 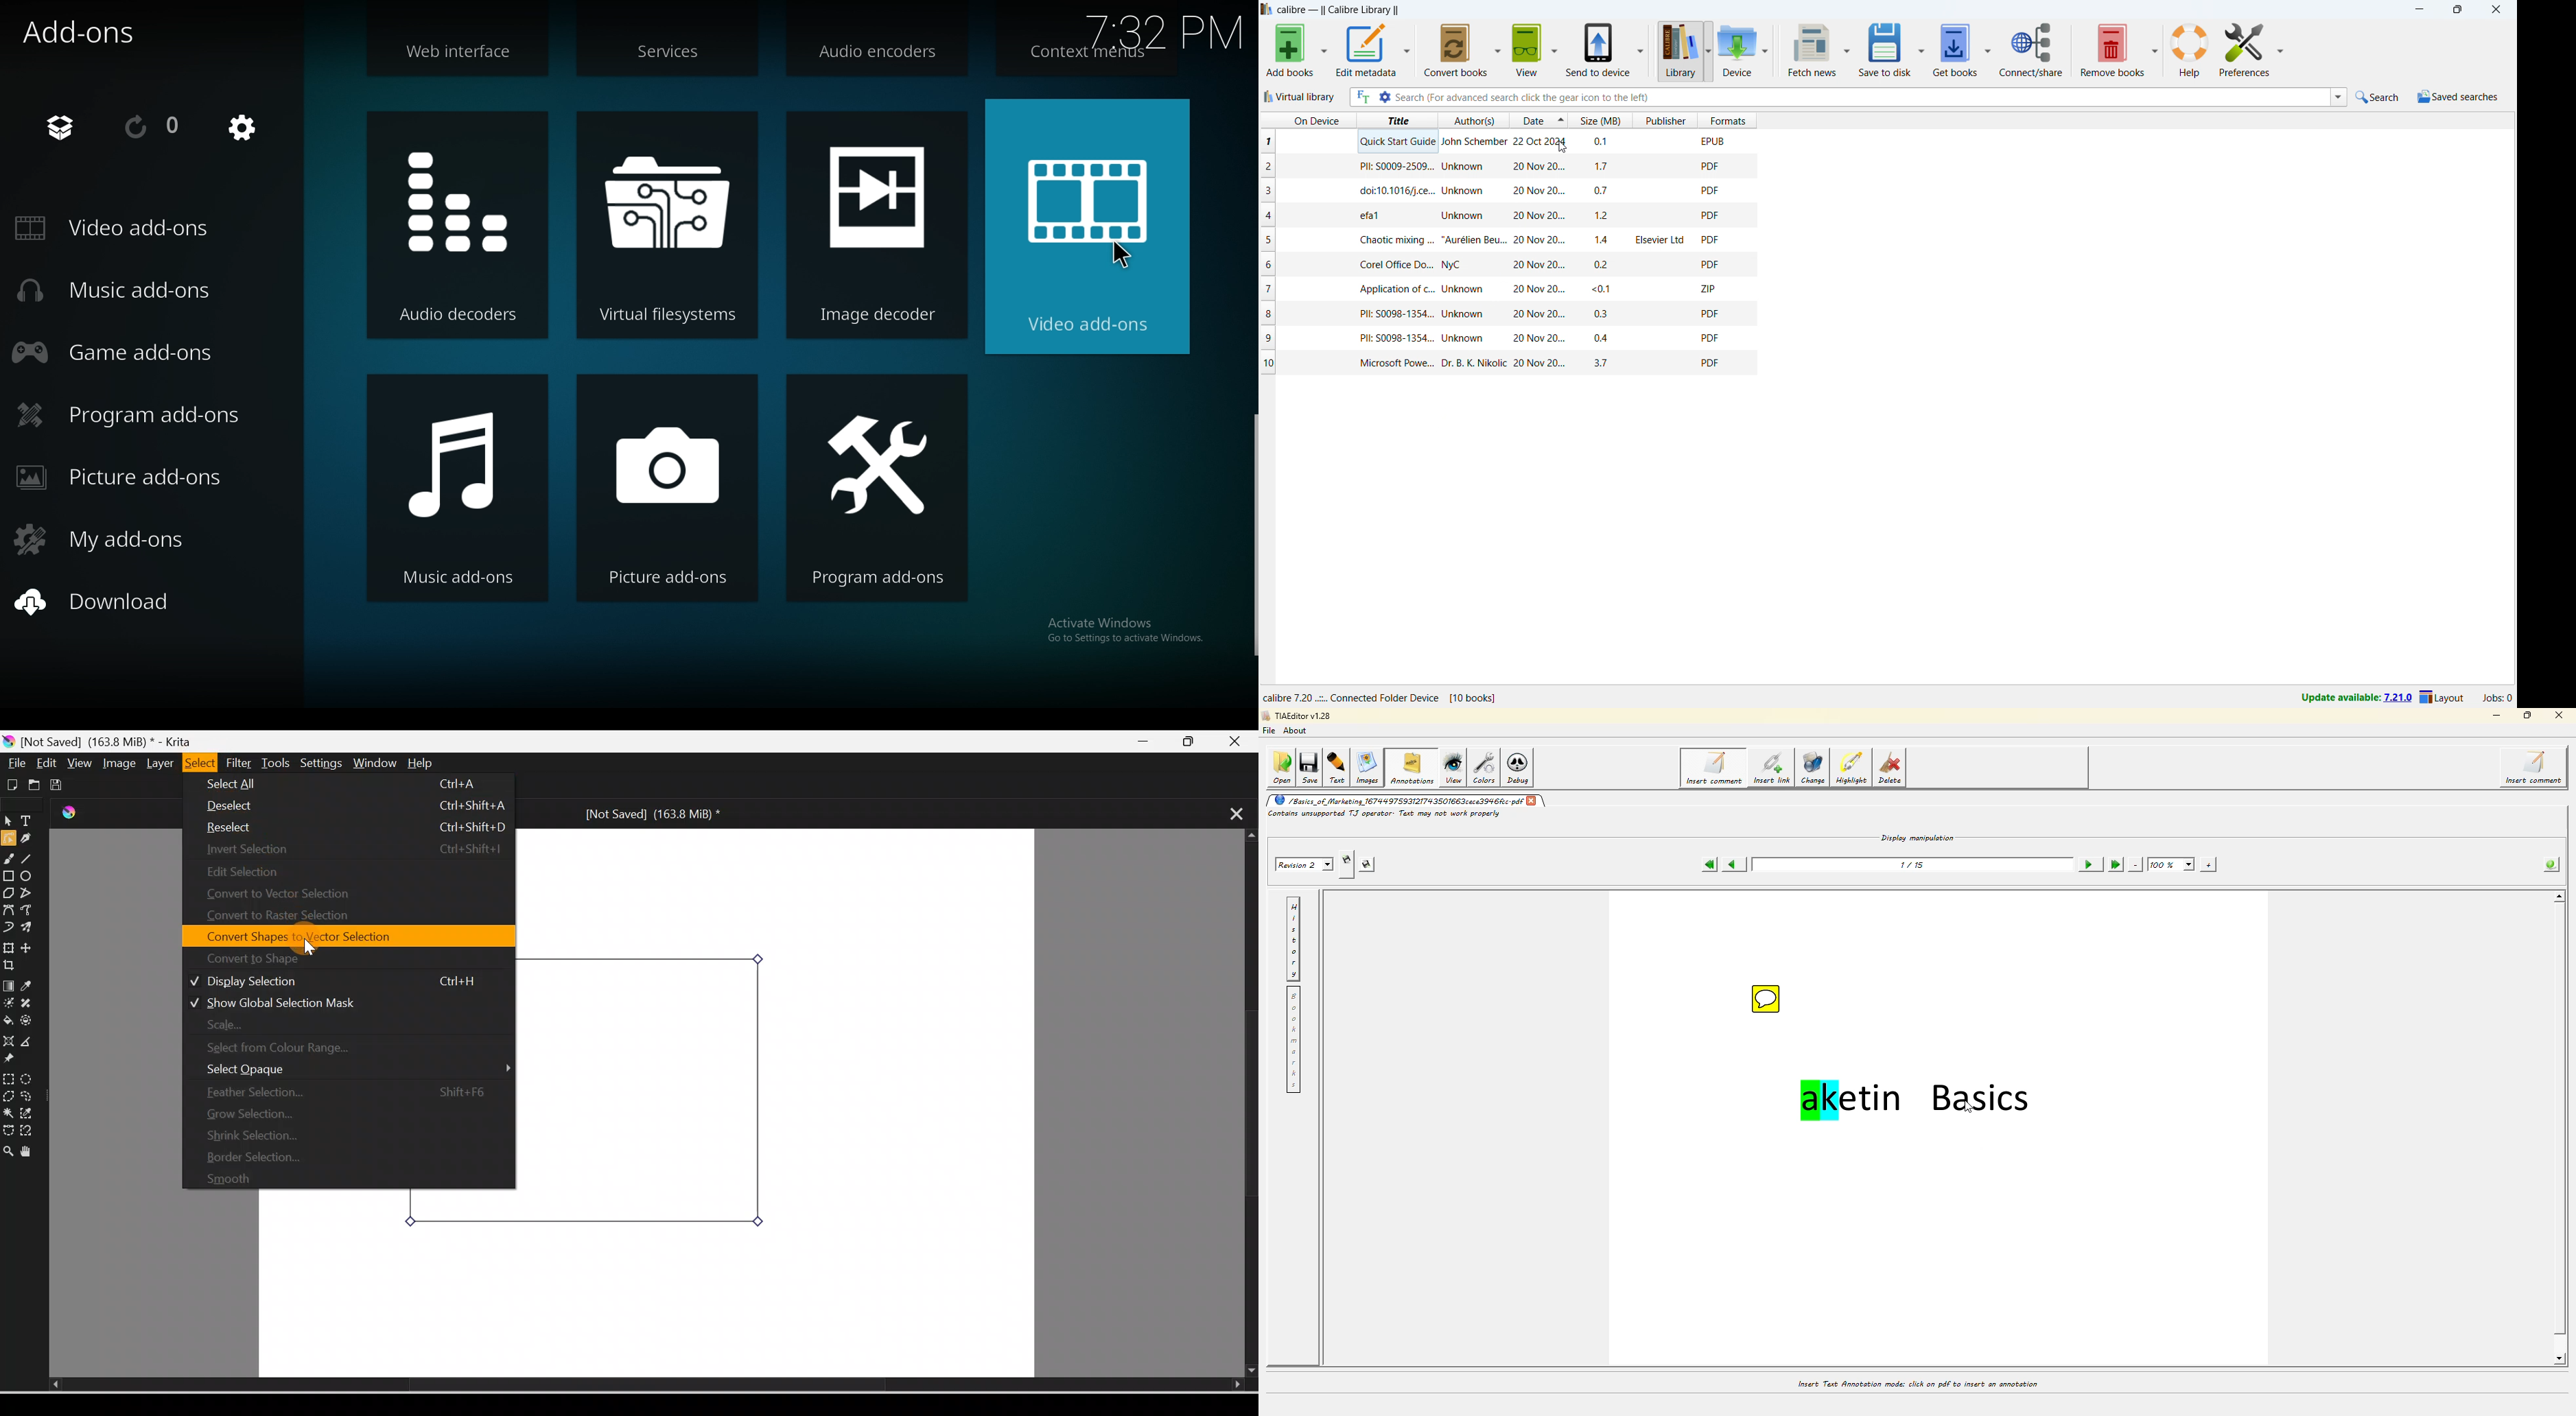 I want to click on services, so click(x=669, y=54).